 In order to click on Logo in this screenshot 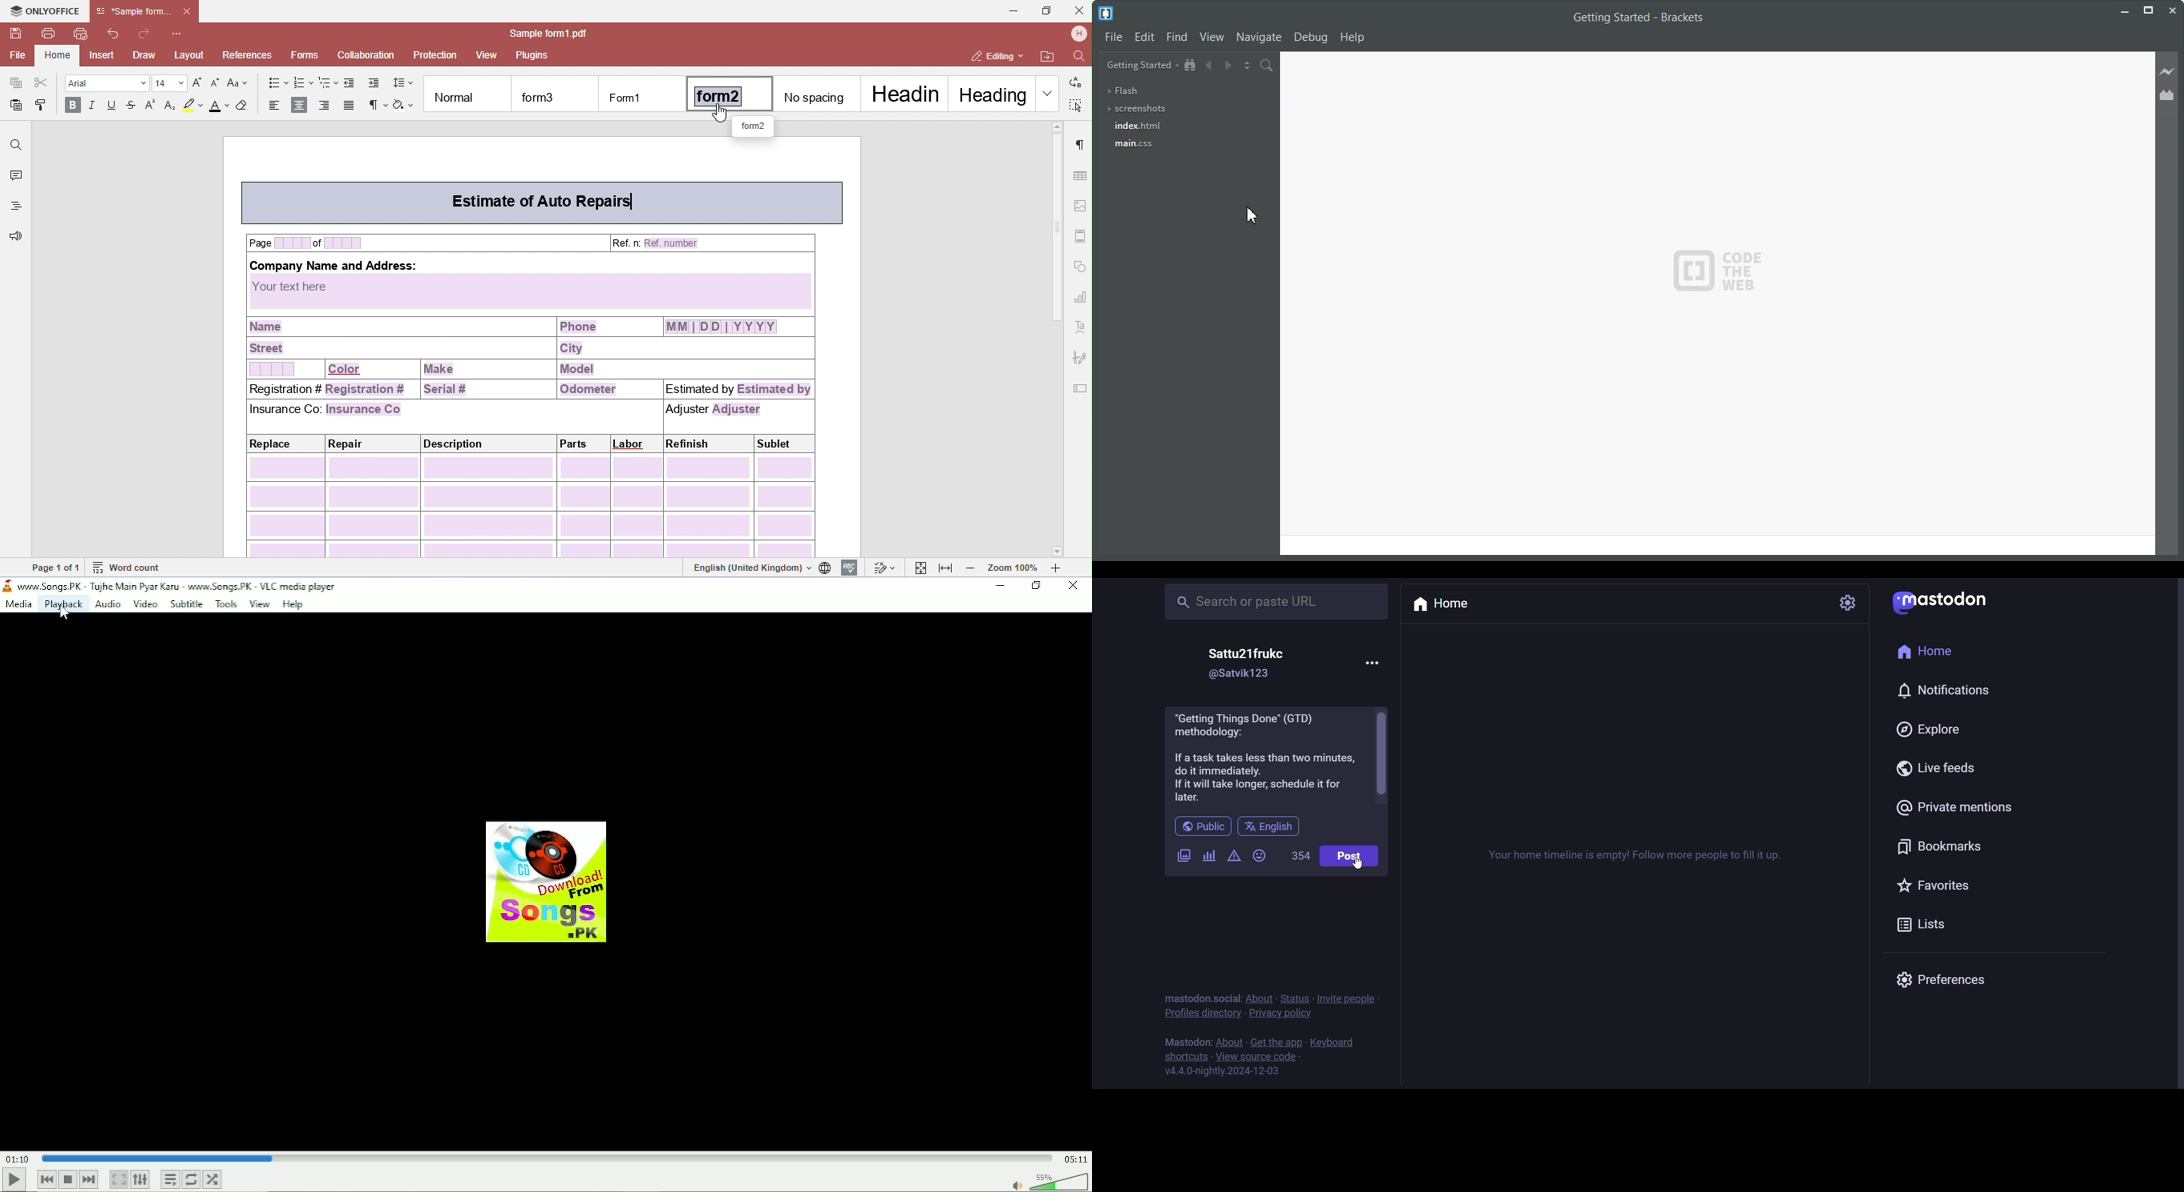, I will do `click(1106, 14)`.